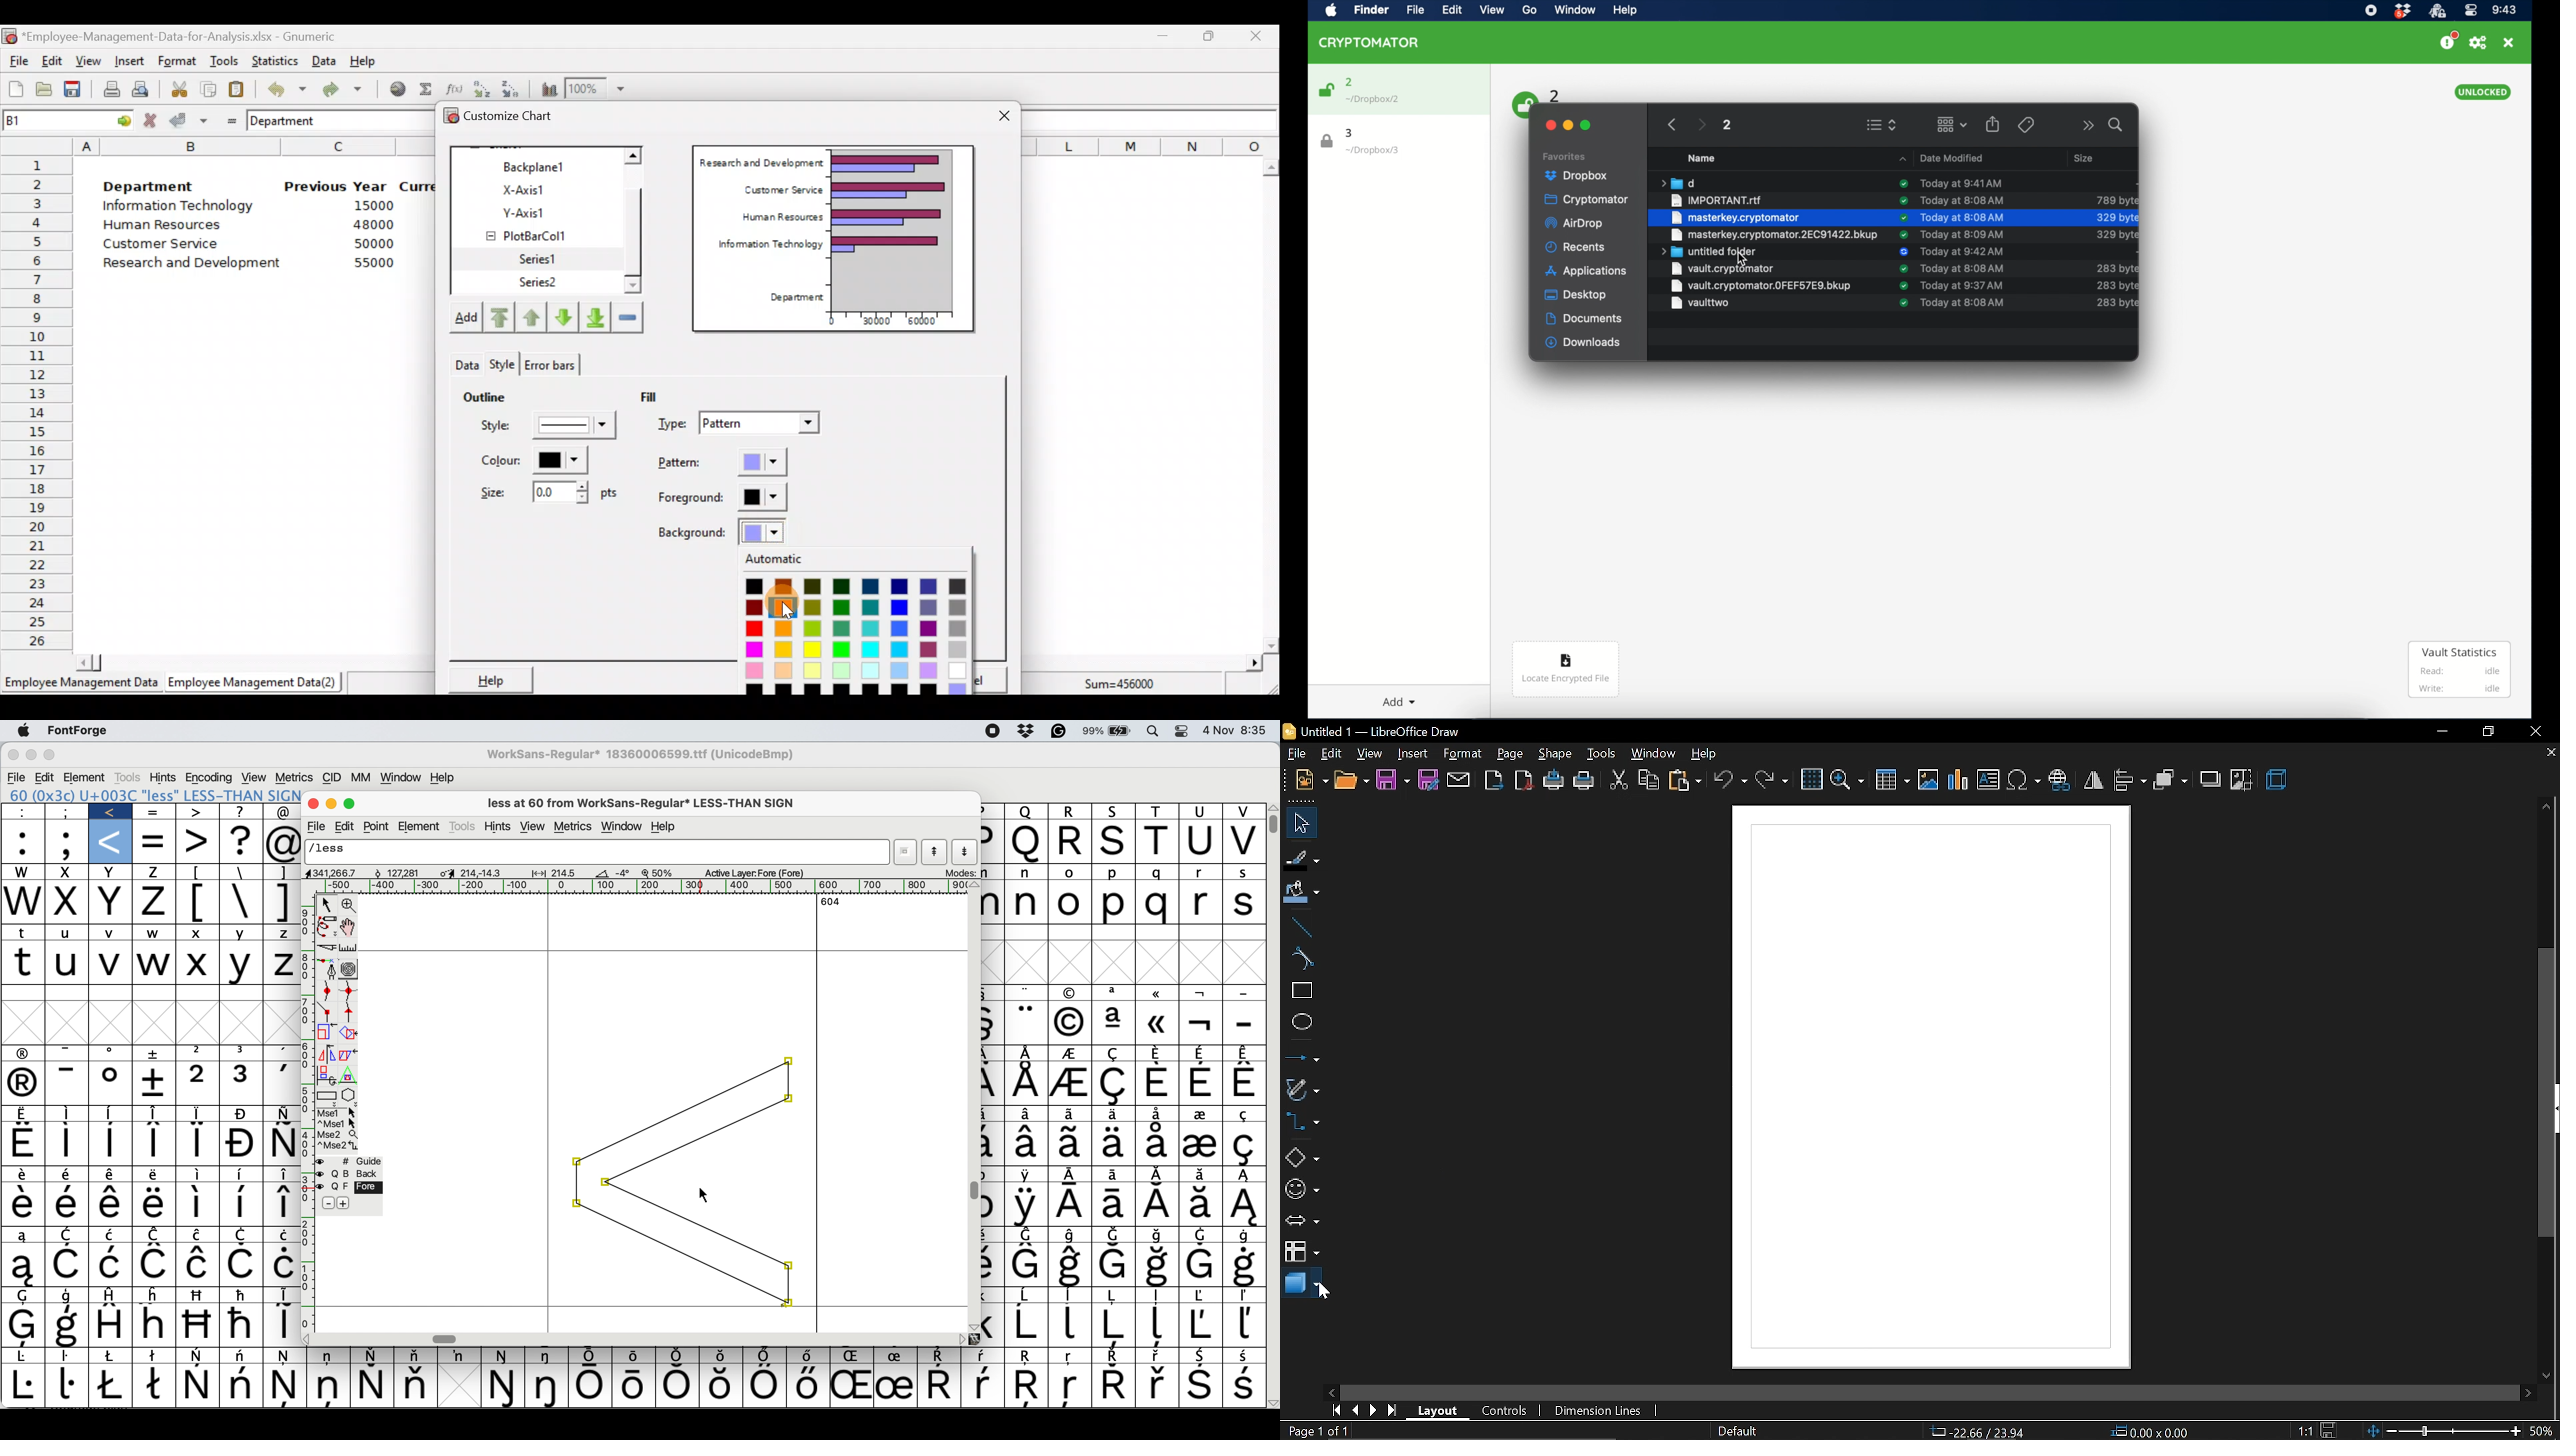 The width and height of the screenshot is (2576, 1456). Describe the element at coordinates (148, 183) in the screenshot. I see `Department` at that location.